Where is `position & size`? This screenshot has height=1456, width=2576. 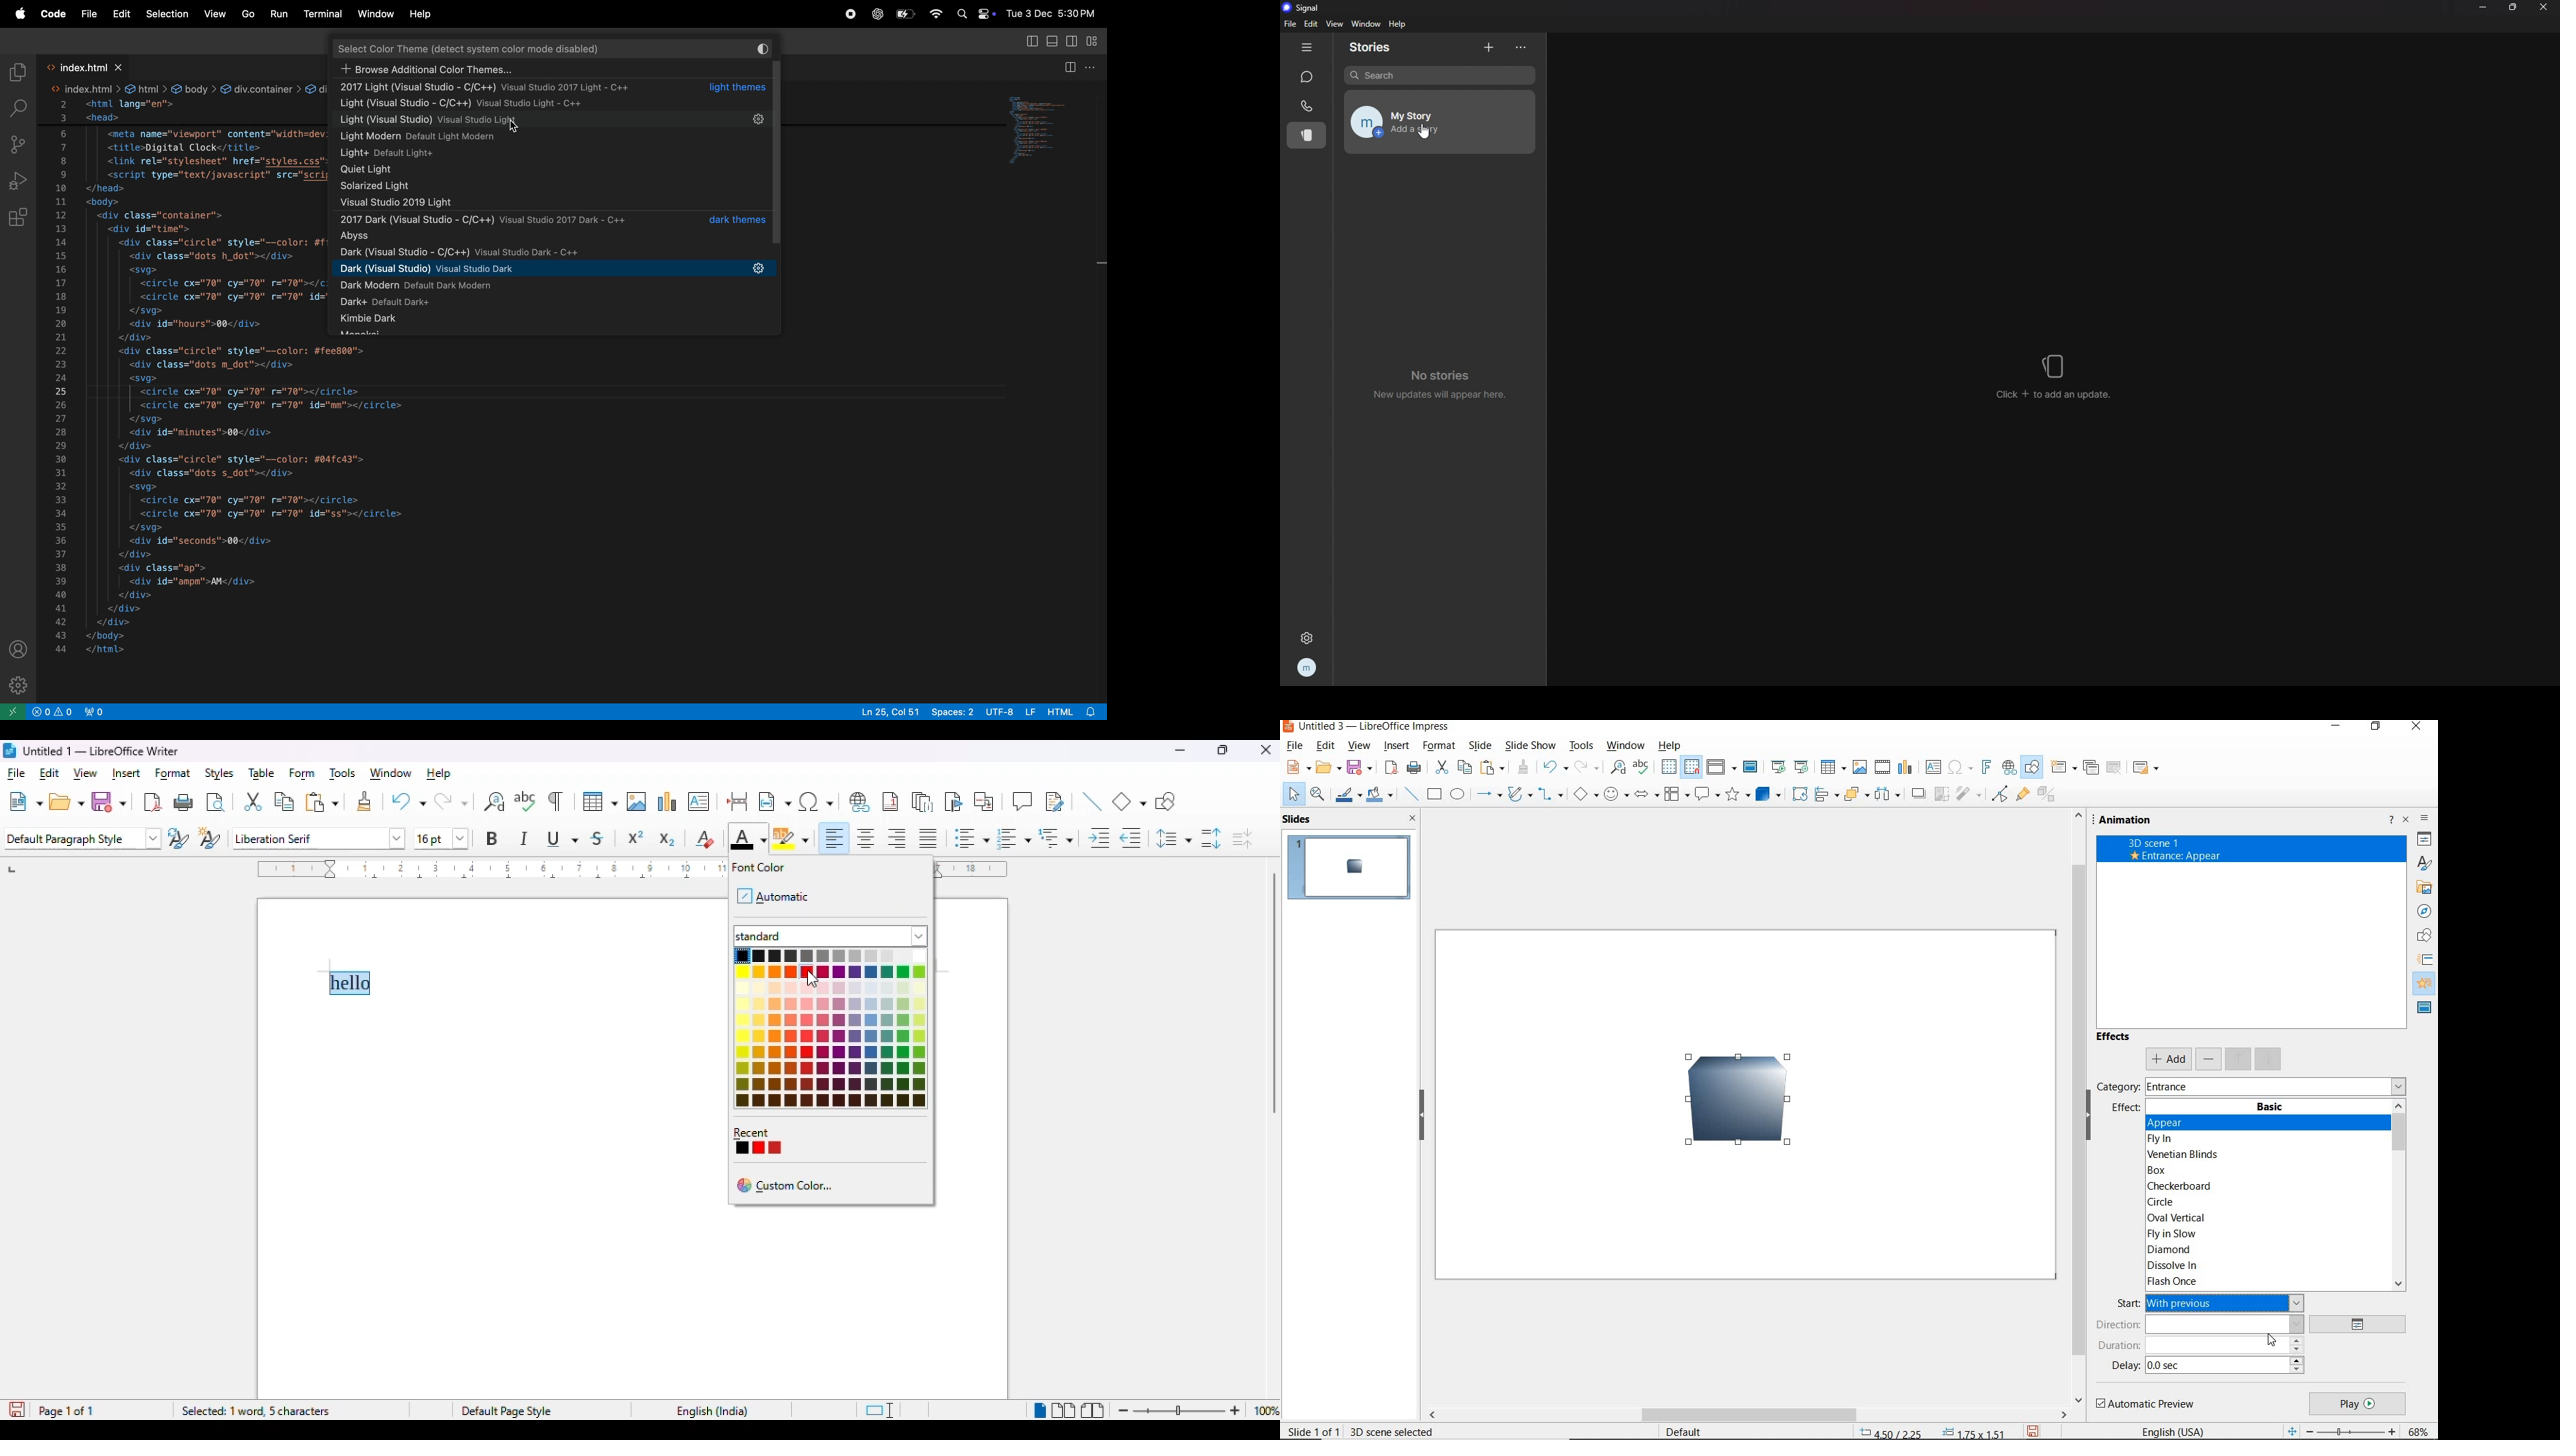
position & size is located at coordinates (1934, 1431).